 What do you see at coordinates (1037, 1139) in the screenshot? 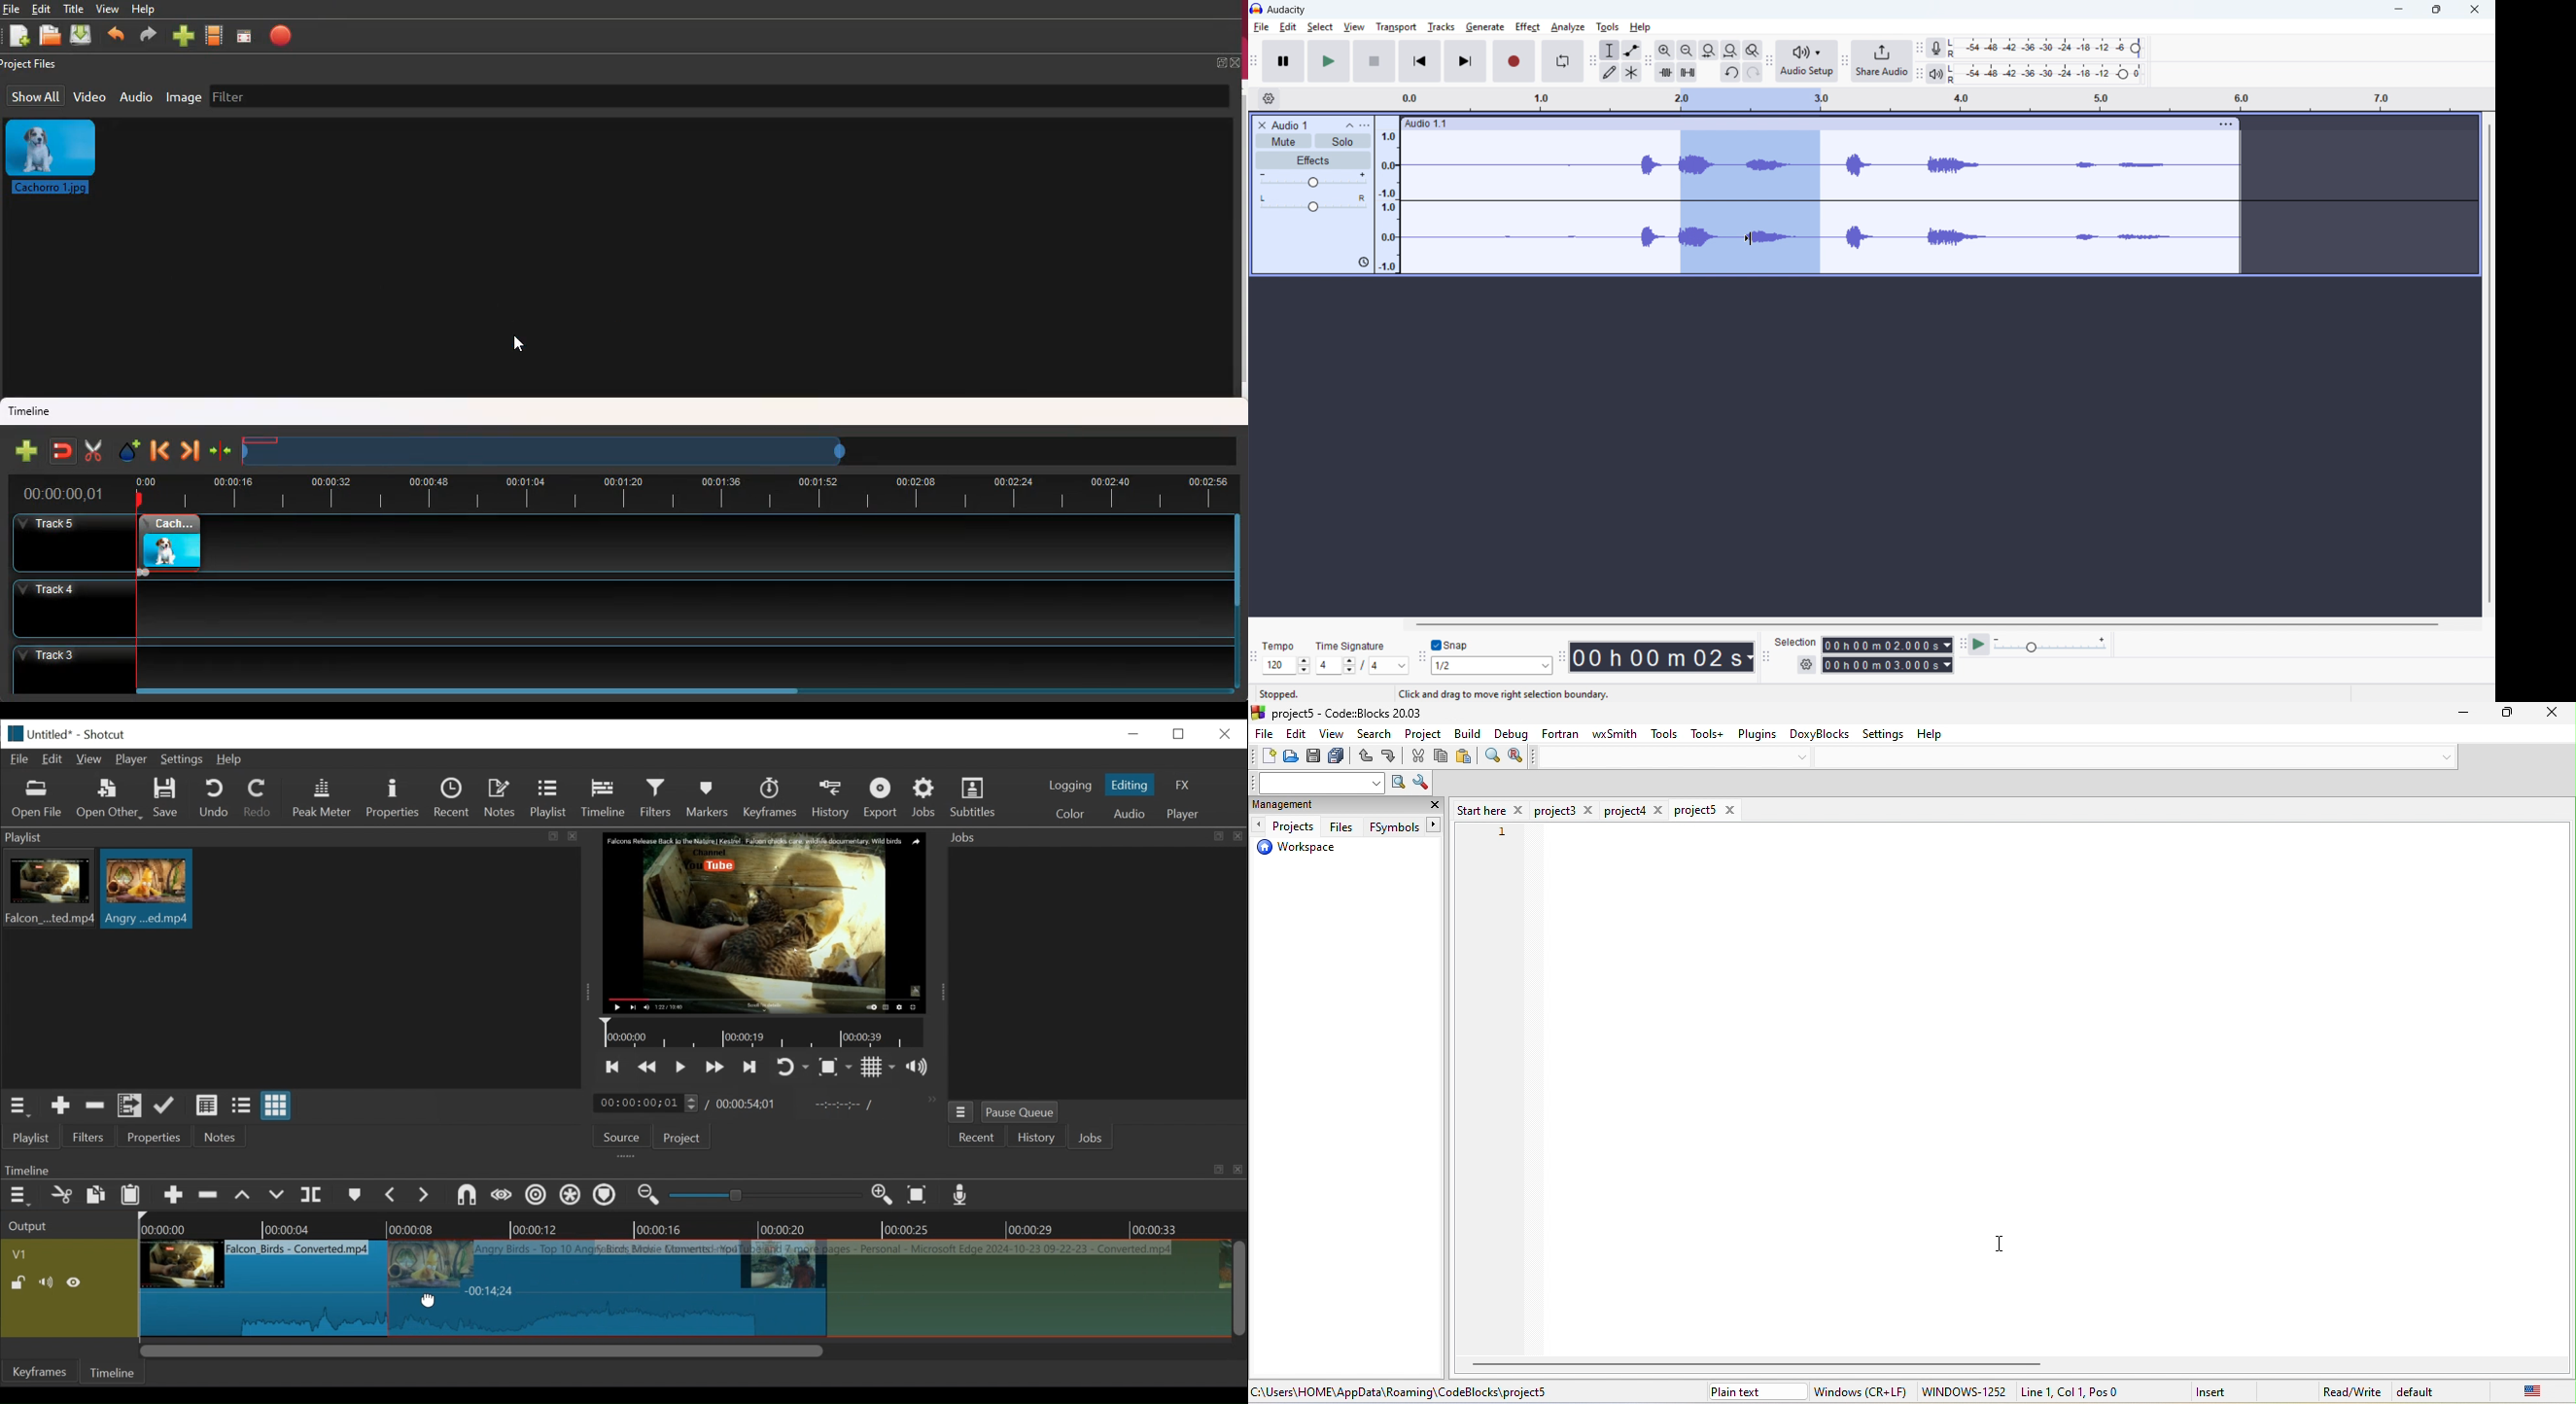
I see `History` at bounding box center [1037, 1139].